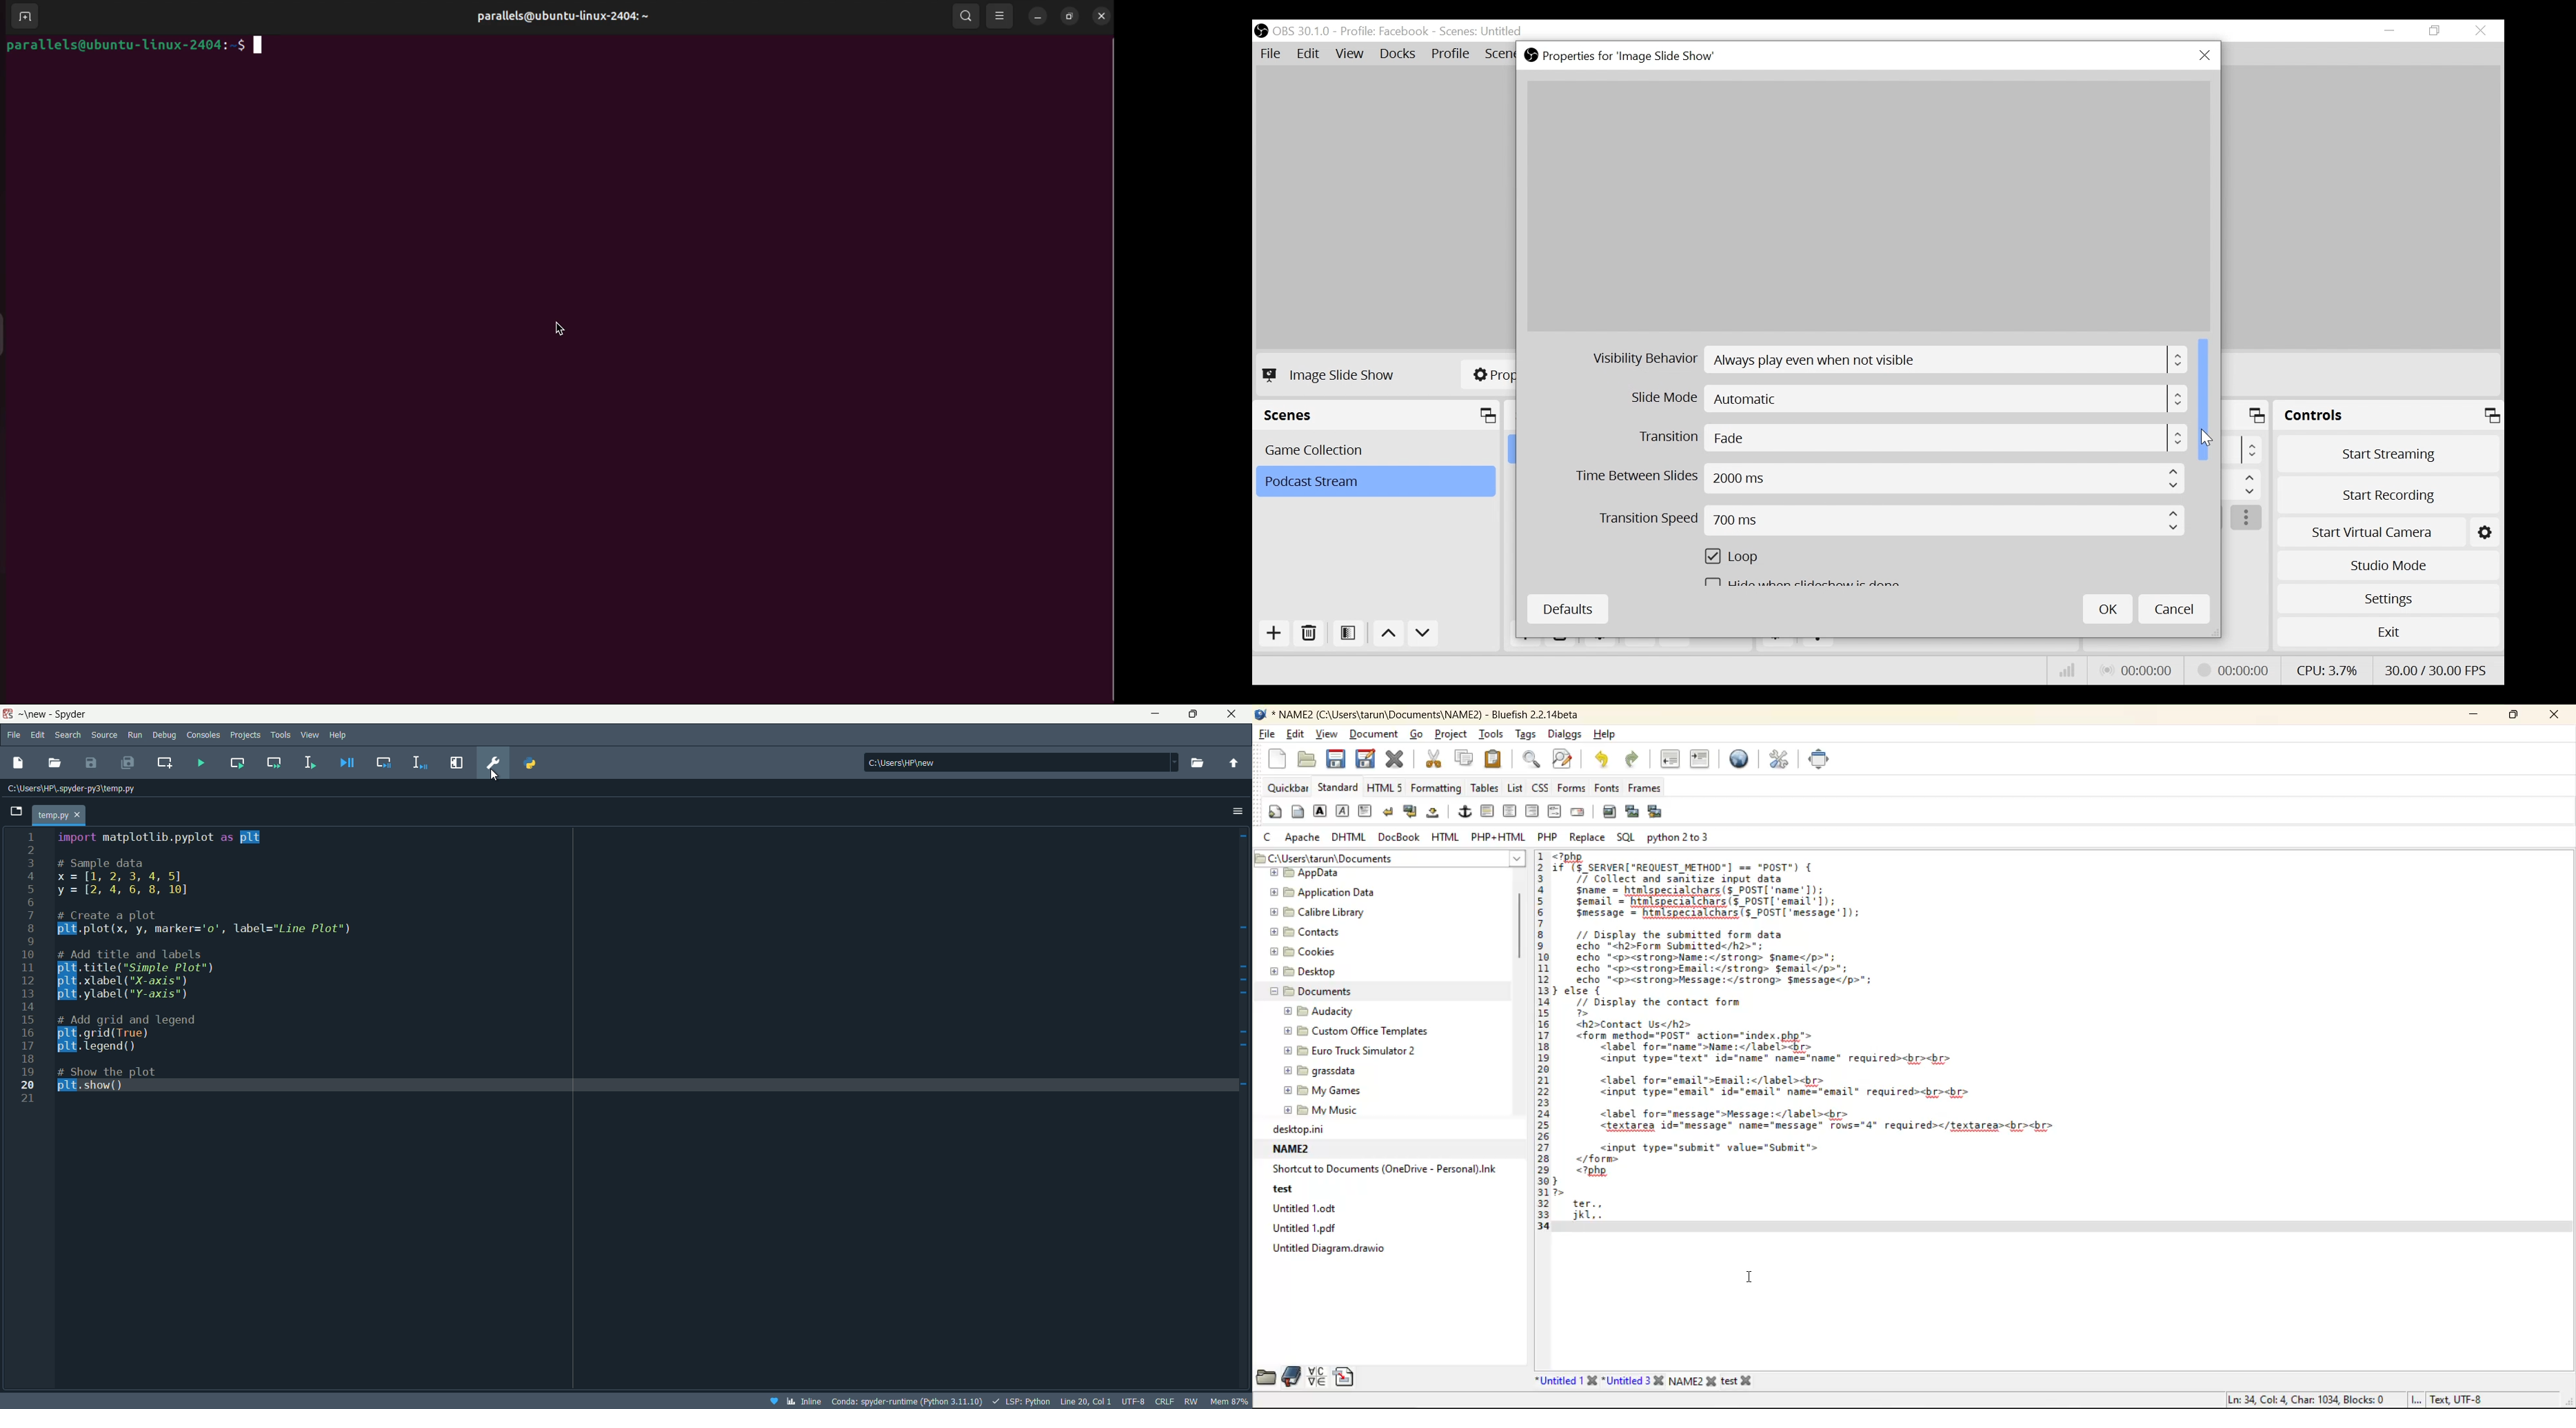 The image size is (2576, 1428). I want to click on file encoding, so click(1133, 1401).